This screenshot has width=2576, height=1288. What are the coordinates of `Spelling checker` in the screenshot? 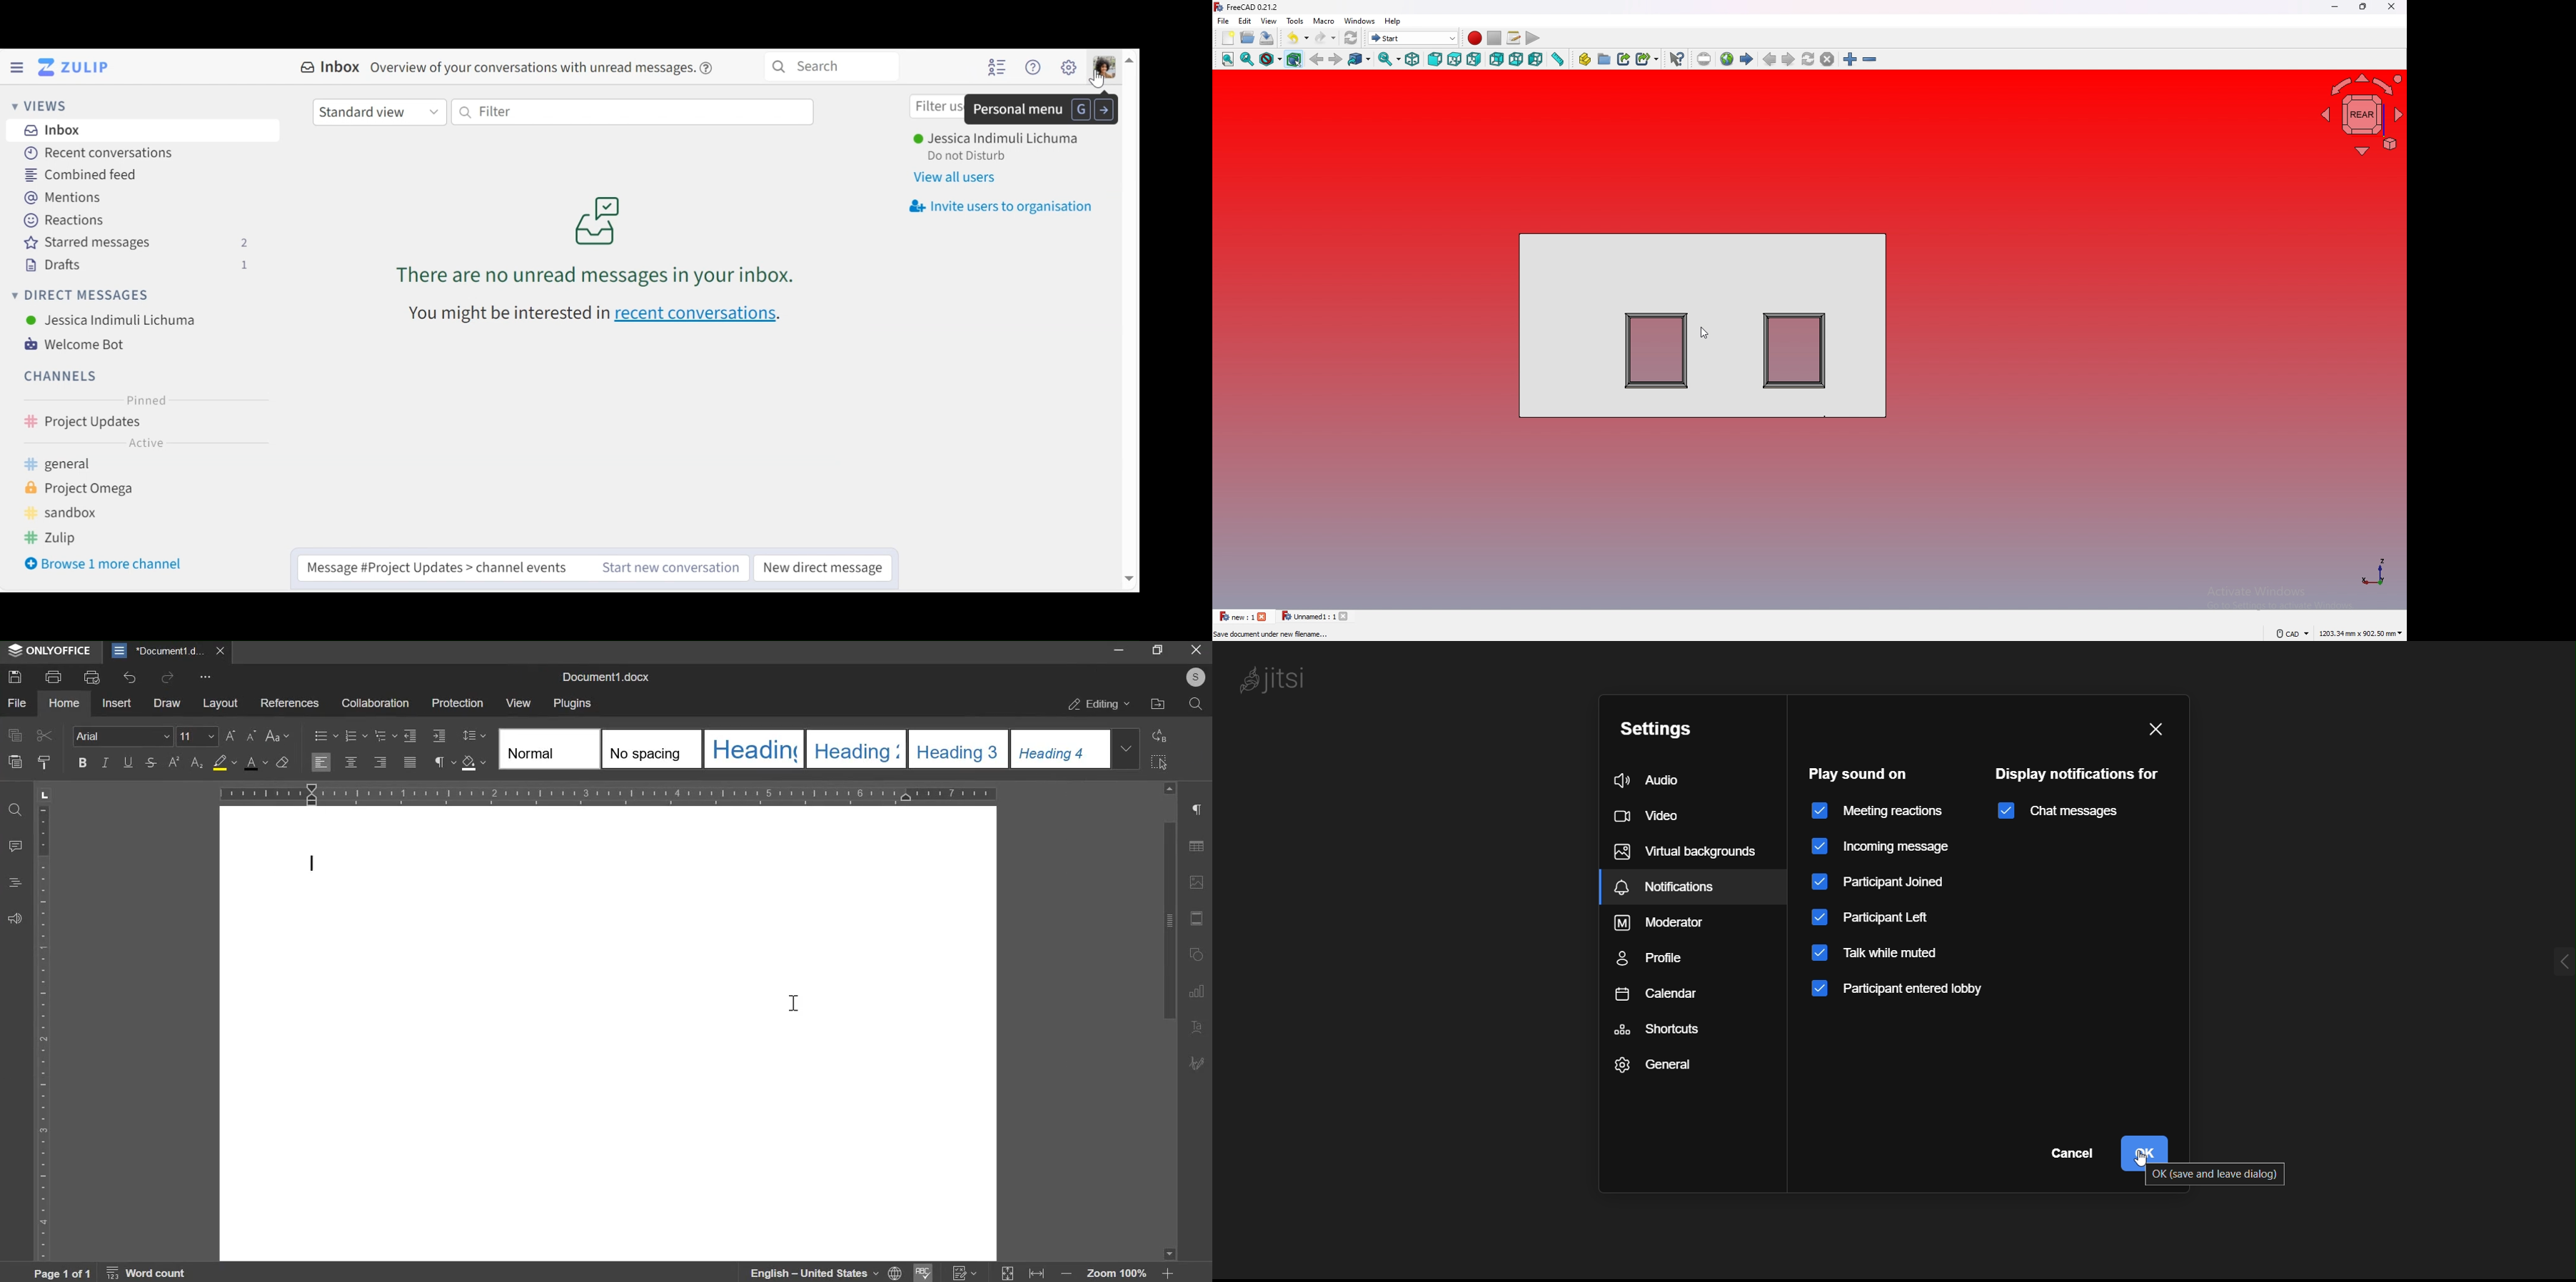 It's located at (922, 1272).